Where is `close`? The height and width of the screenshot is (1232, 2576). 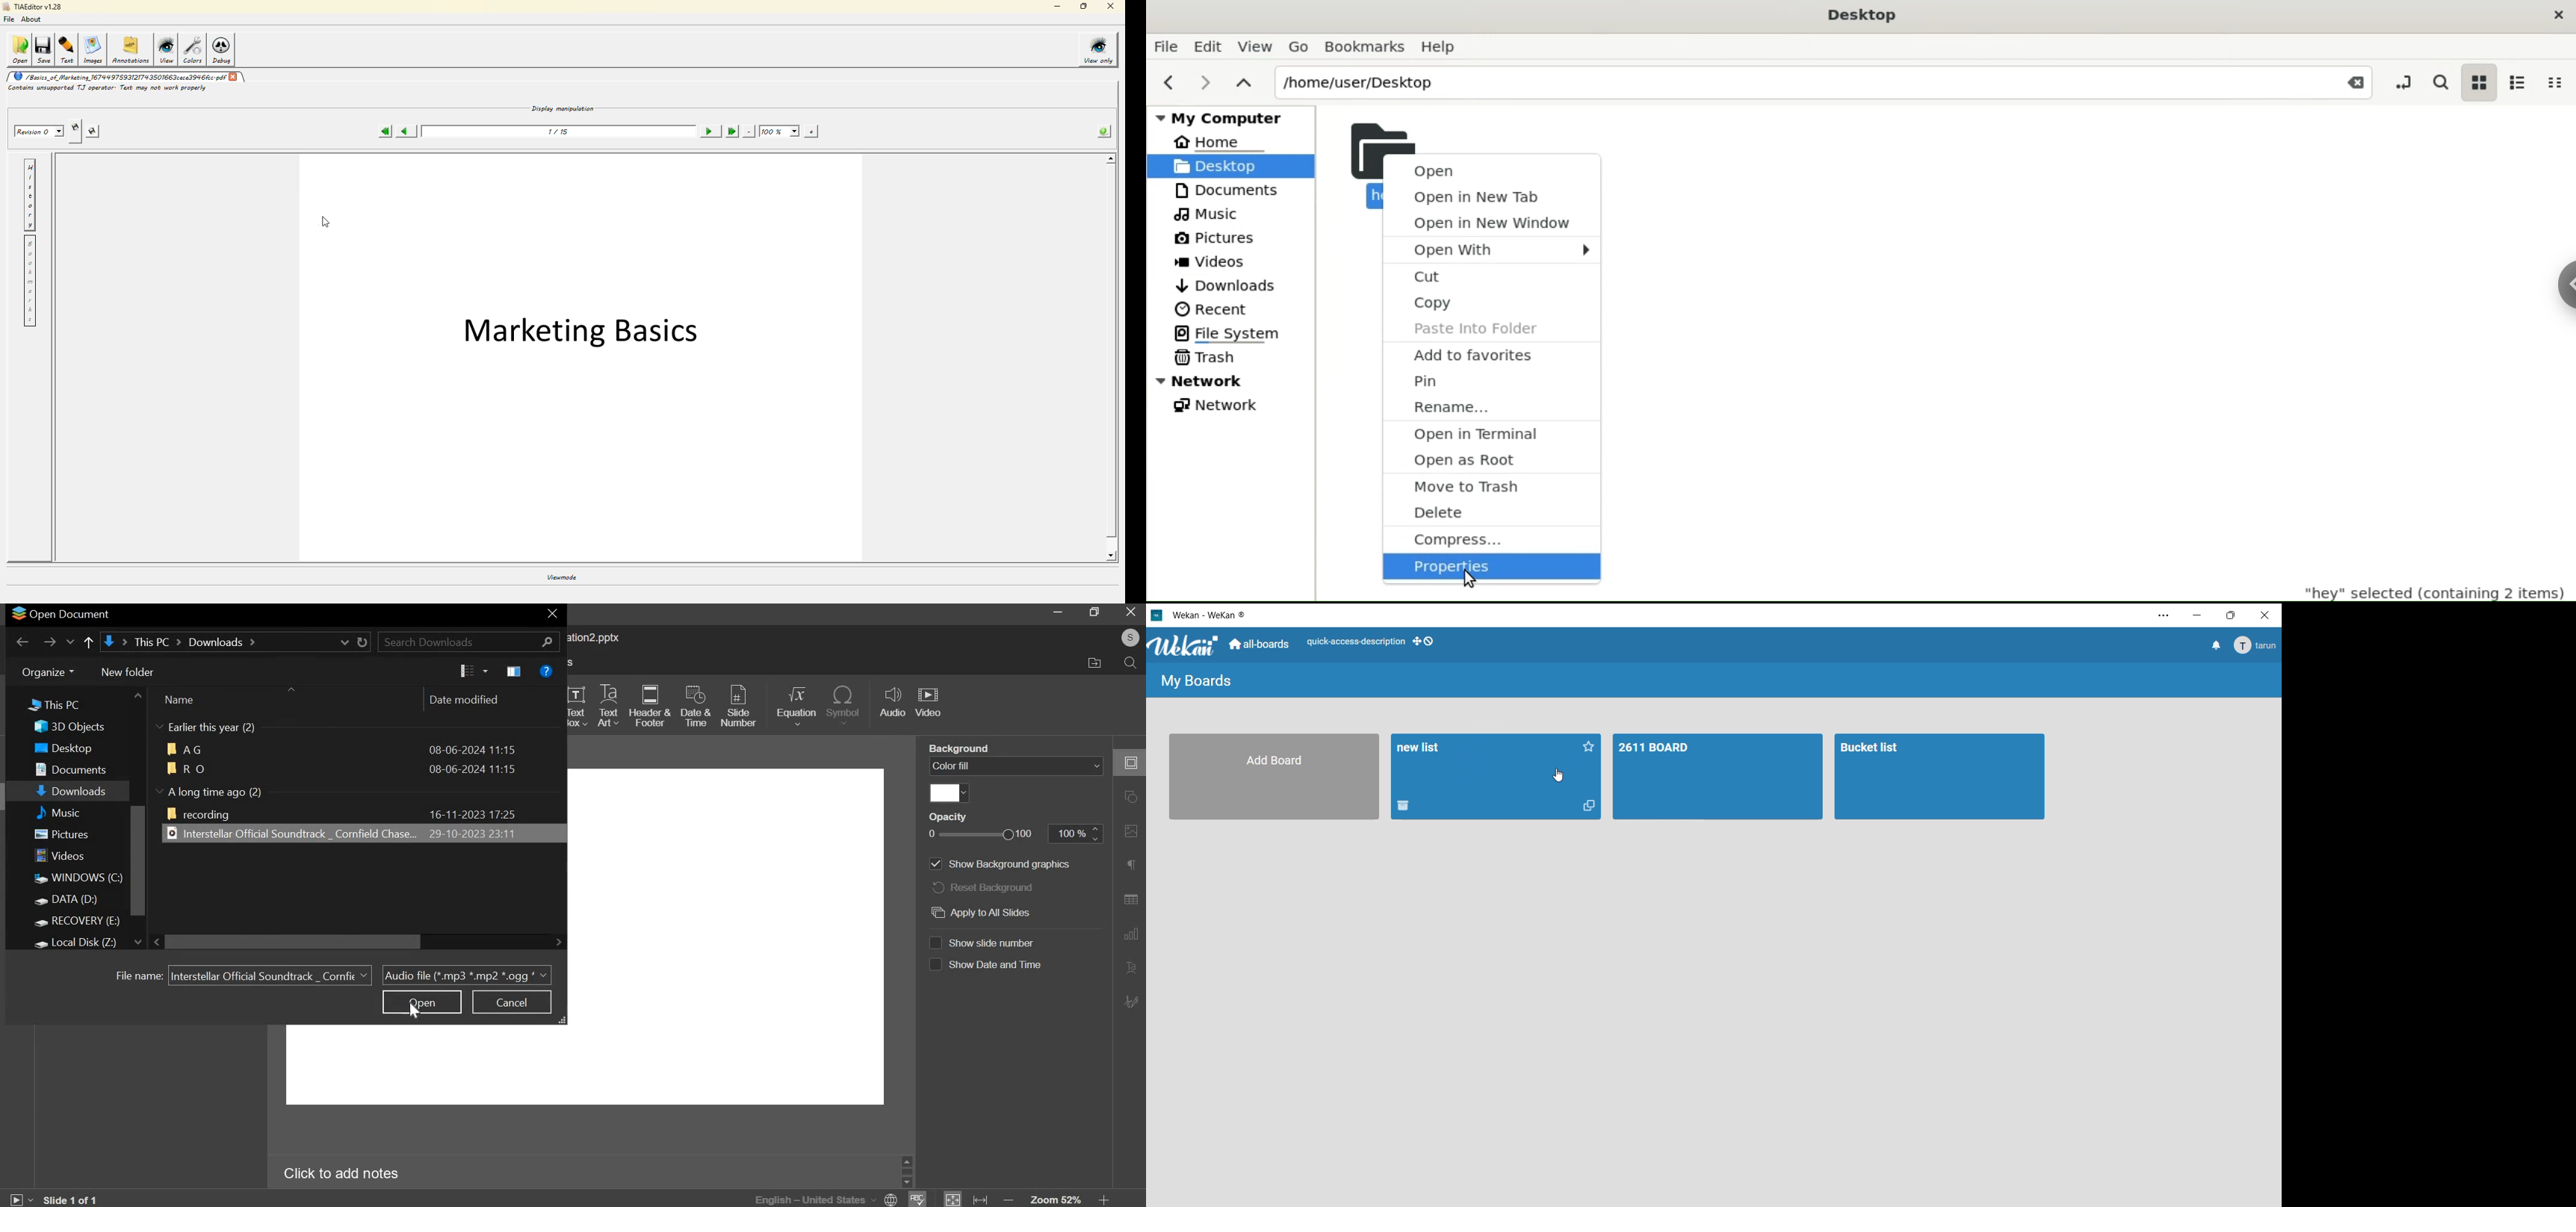
close is located at coordinates (2265, 615).